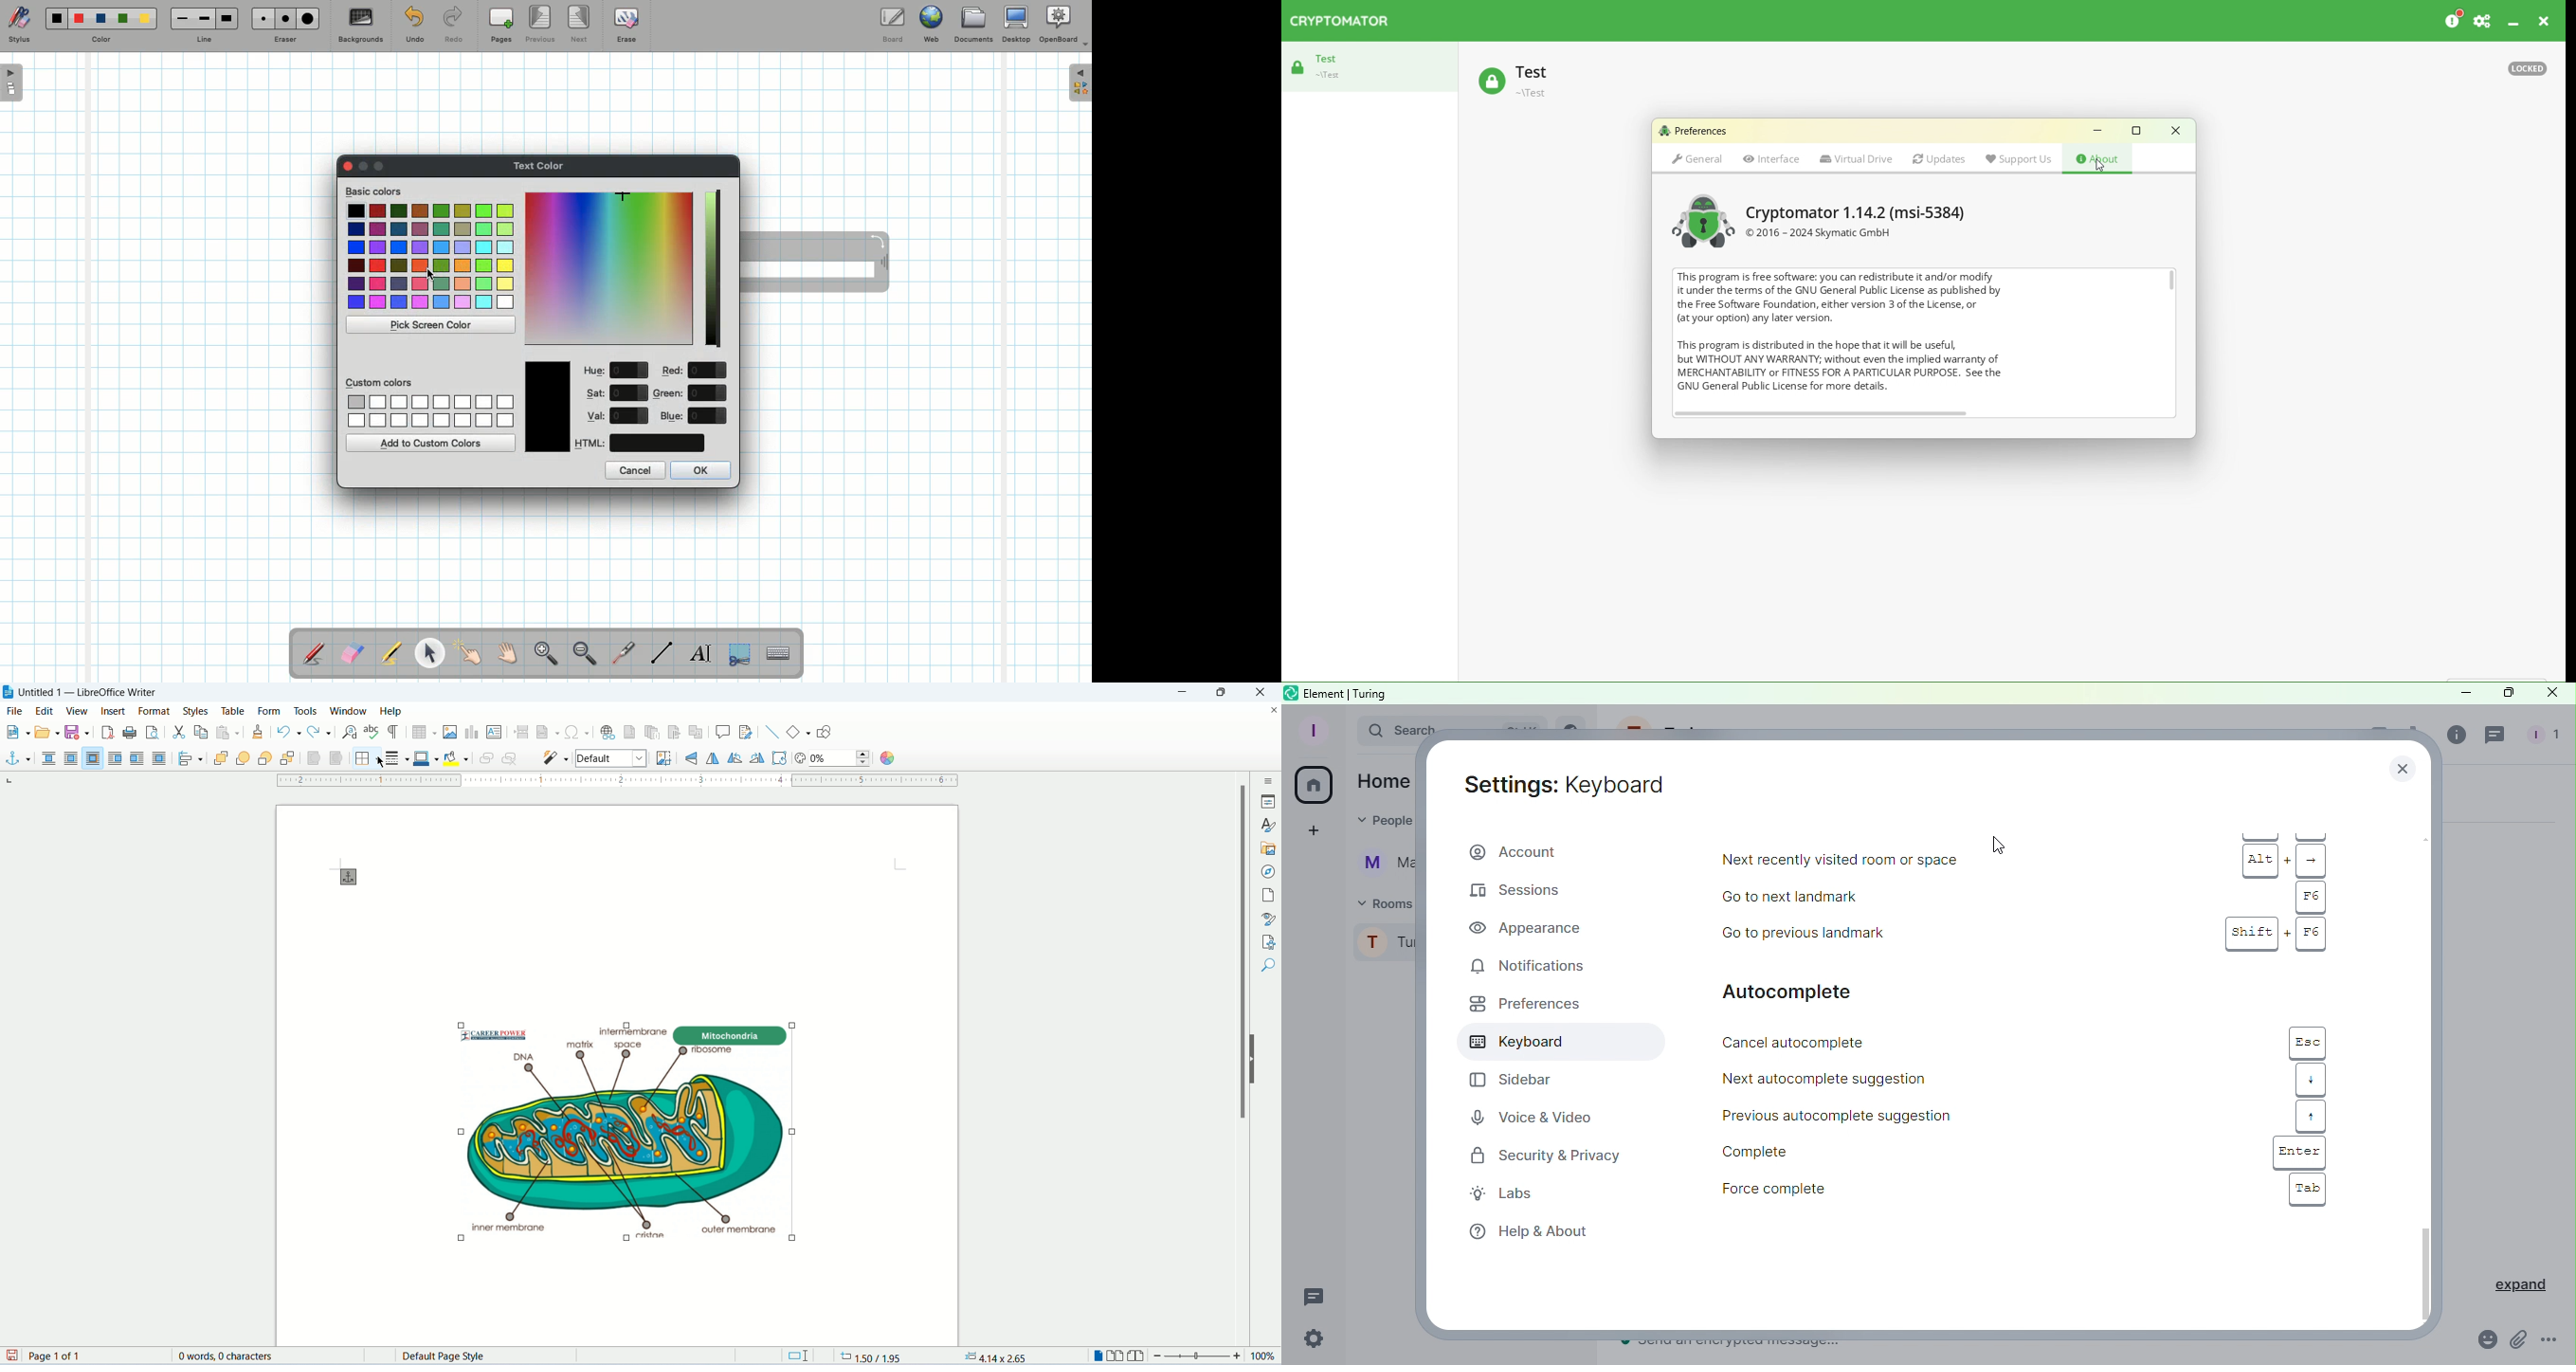  What do you see at coordinates (77, 712) in the screenshot?
I see `view` at bounding box center [77, 712].